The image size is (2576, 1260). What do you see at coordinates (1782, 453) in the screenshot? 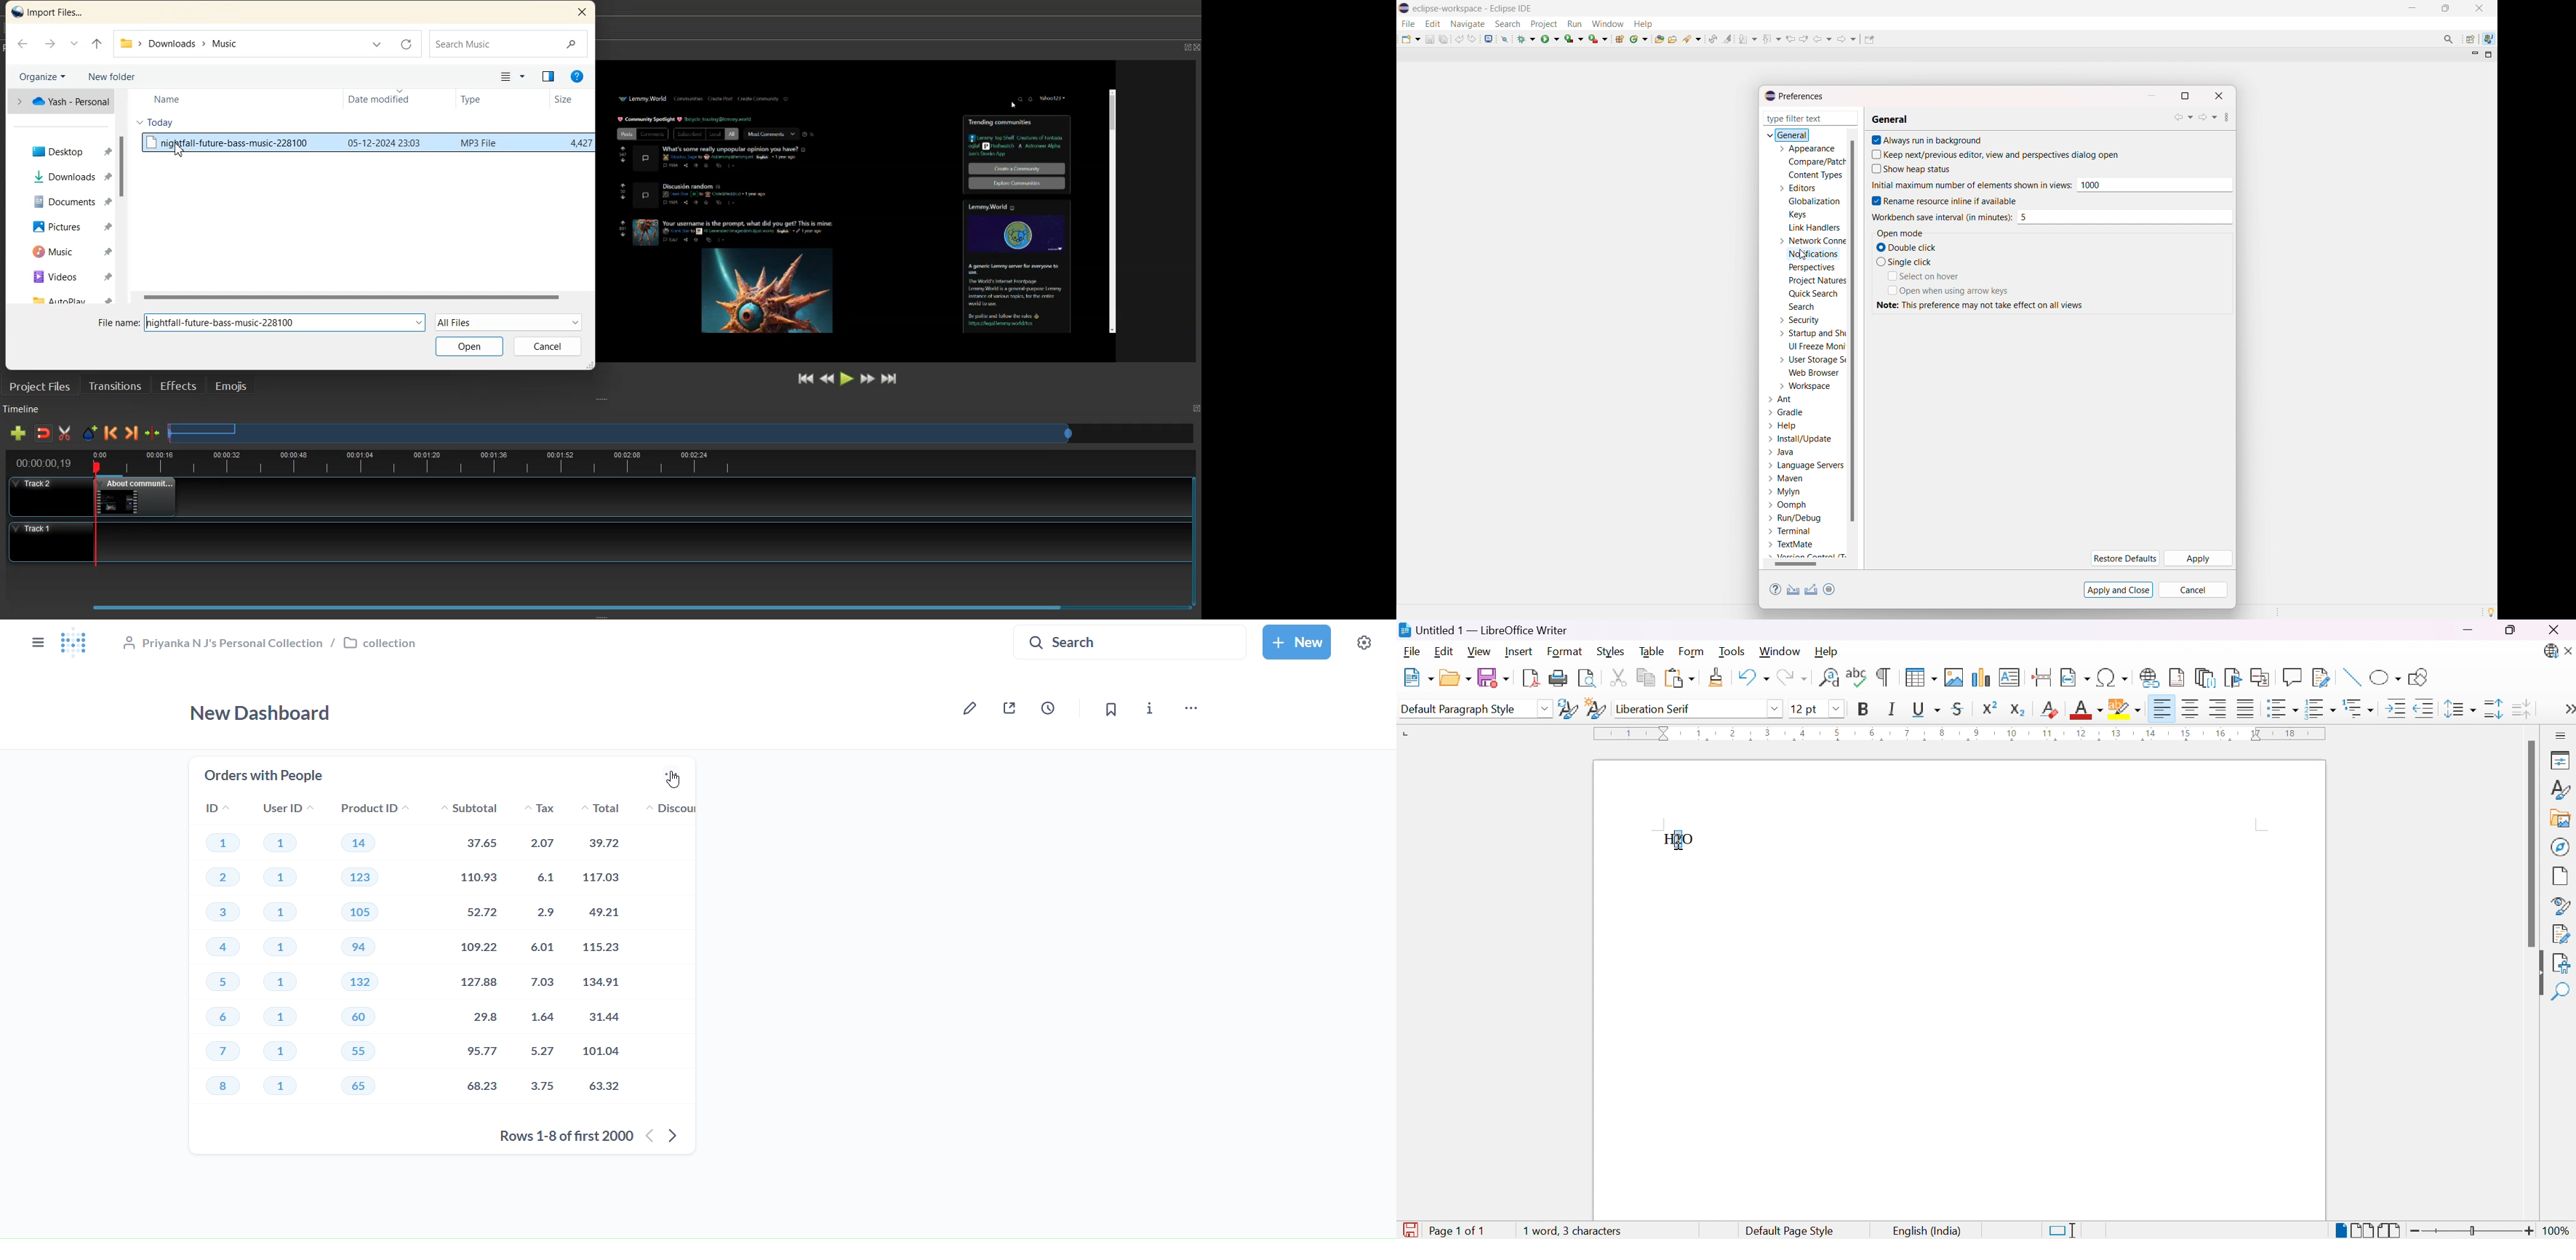
I see `java` at bounding box center [1782, 453].